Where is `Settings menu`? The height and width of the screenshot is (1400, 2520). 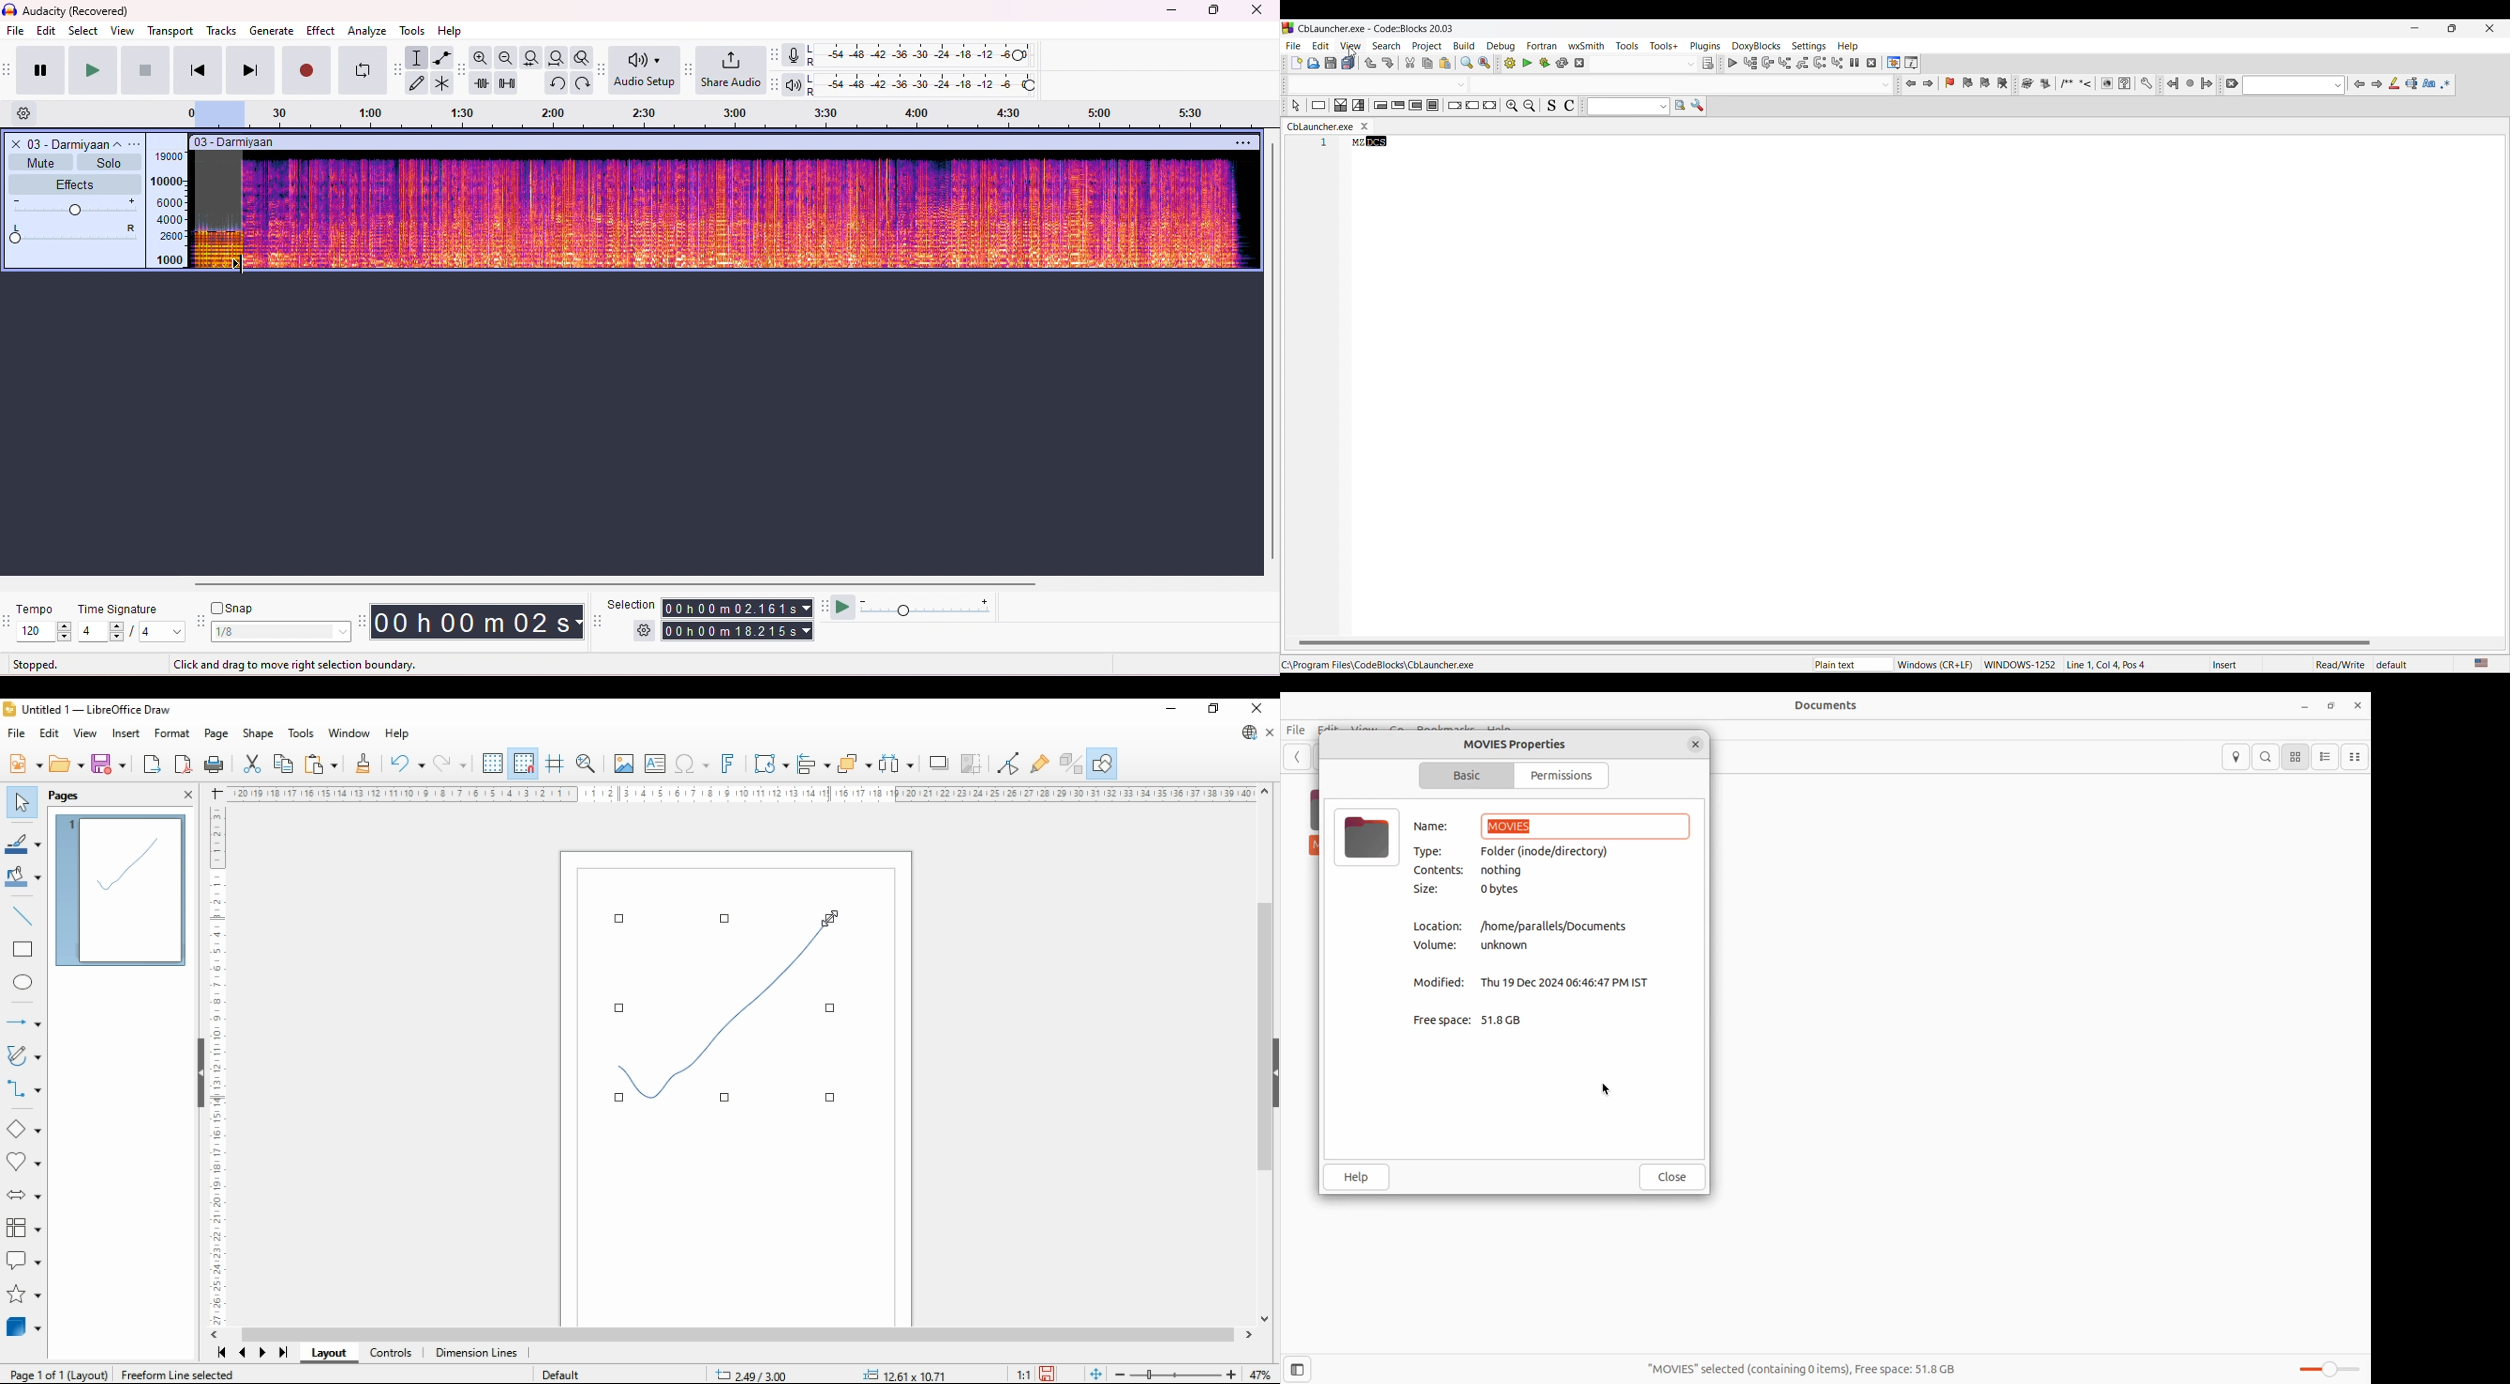 Settings menu is located at coordinates (1809, 46).